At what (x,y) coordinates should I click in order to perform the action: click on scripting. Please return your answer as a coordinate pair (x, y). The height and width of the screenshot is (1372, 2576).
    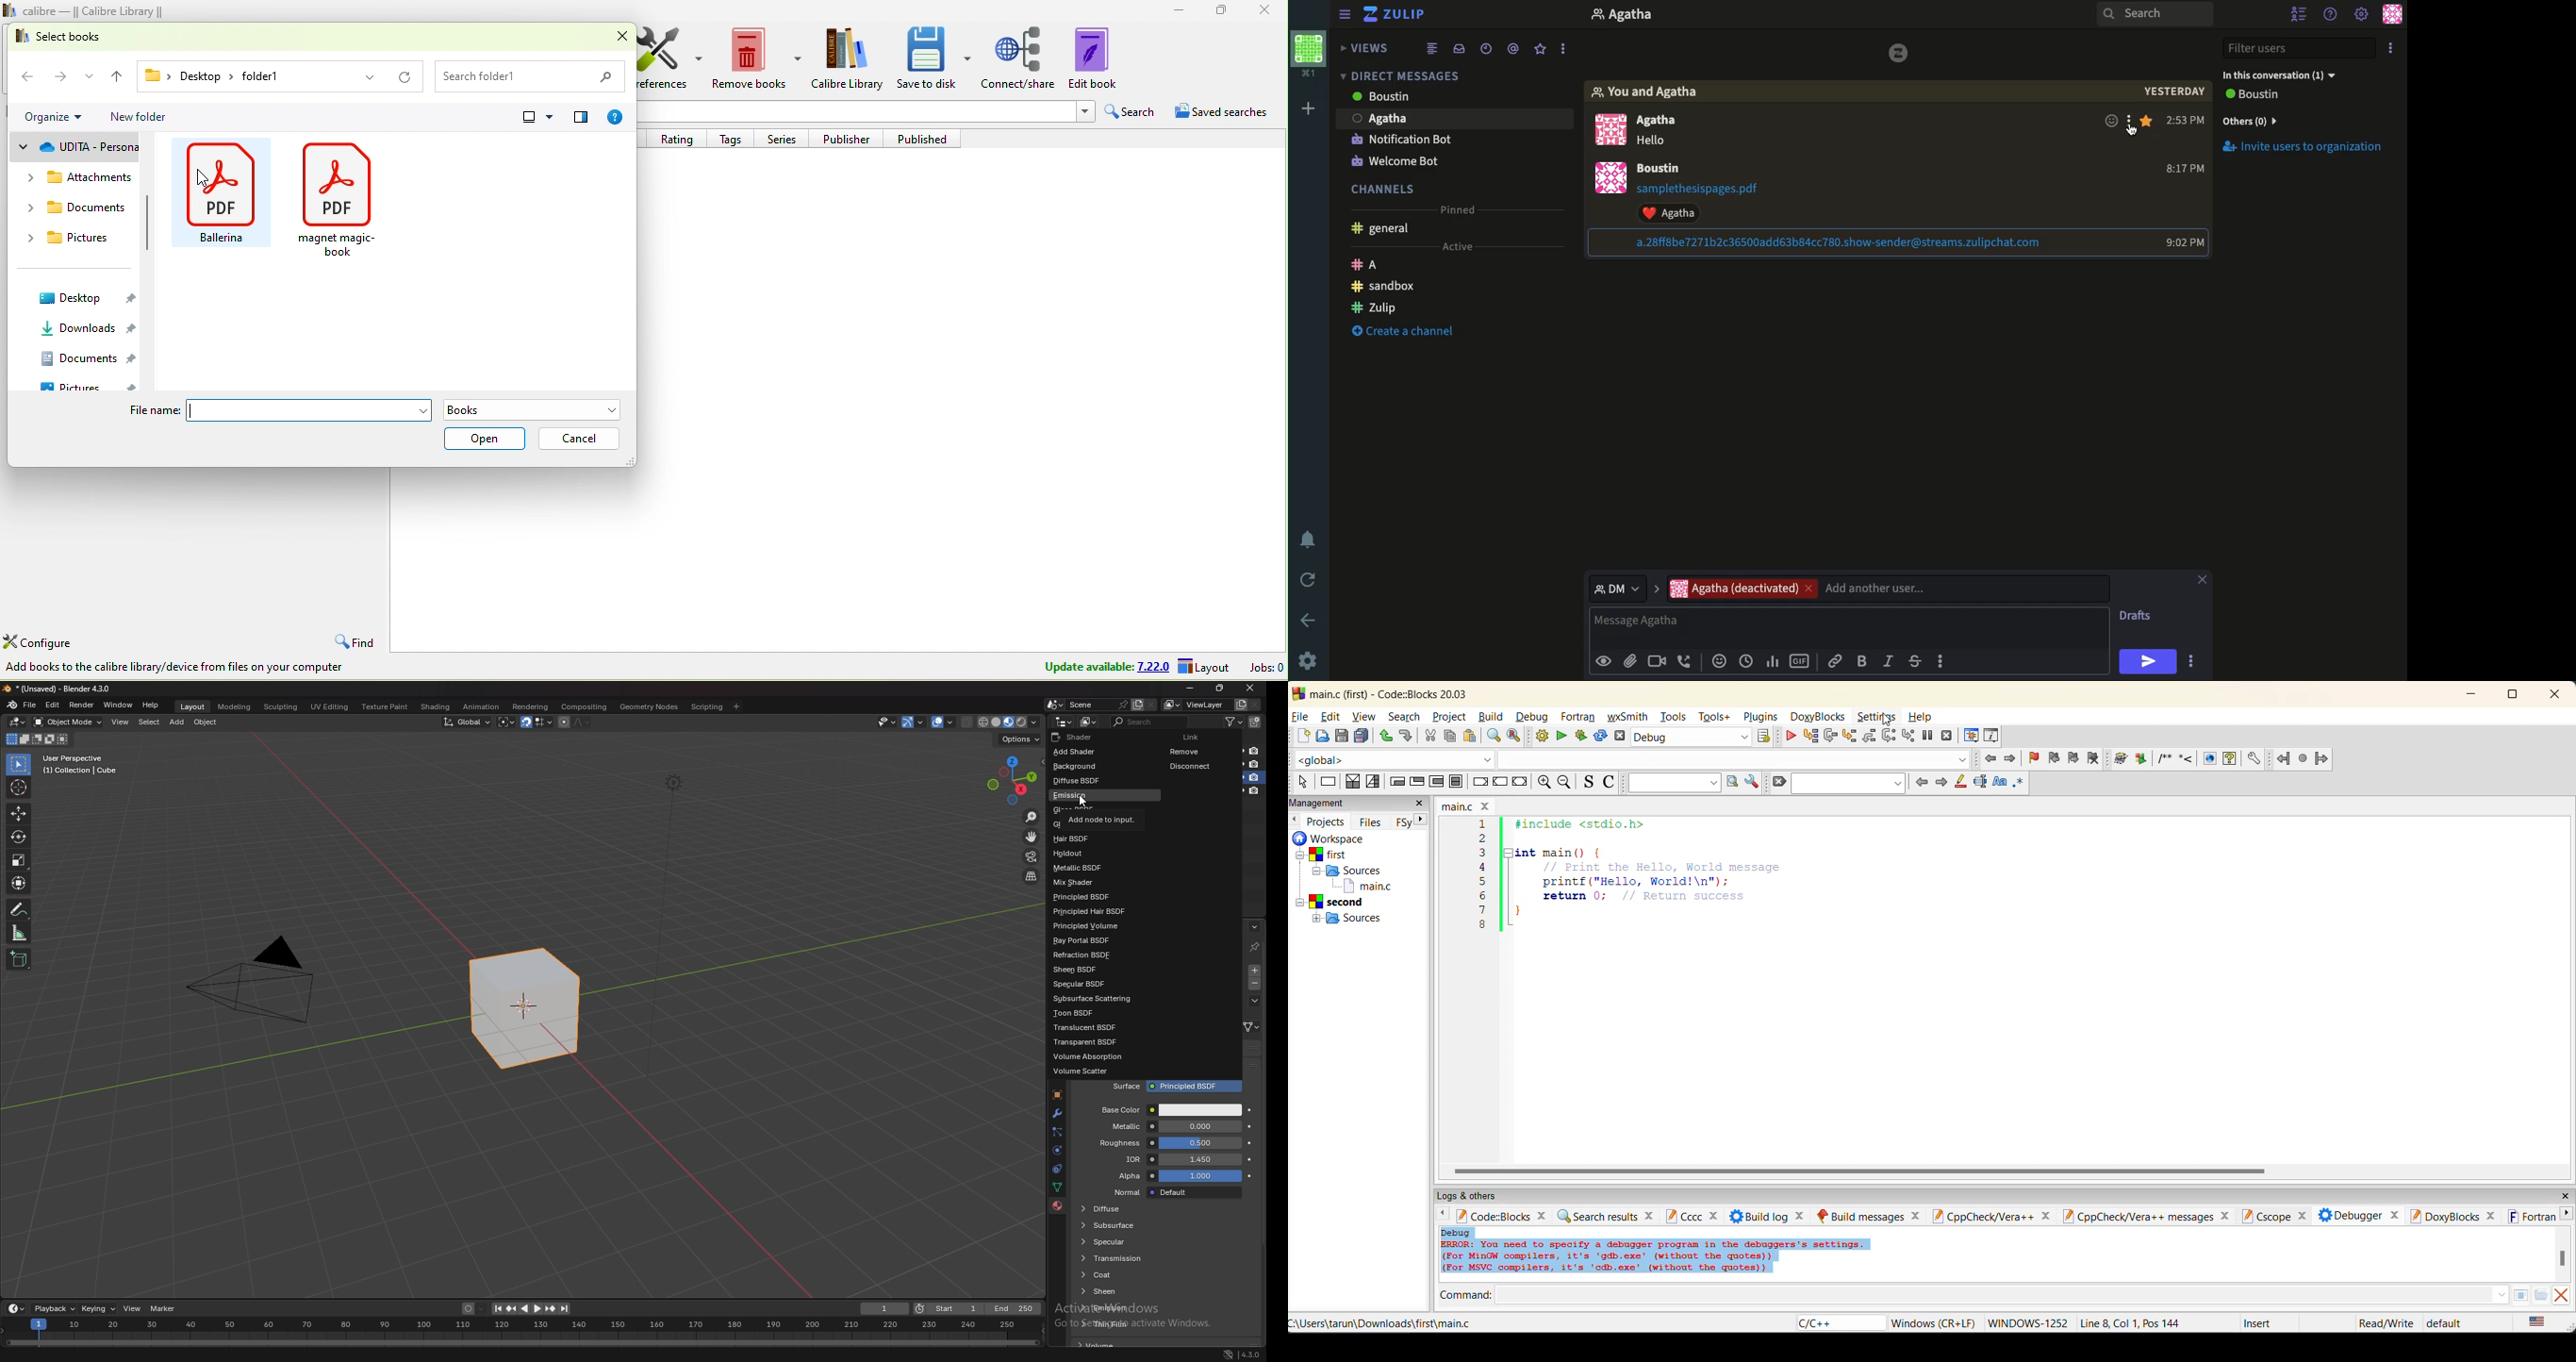
    Looking at the image, I should click on (708, 706).